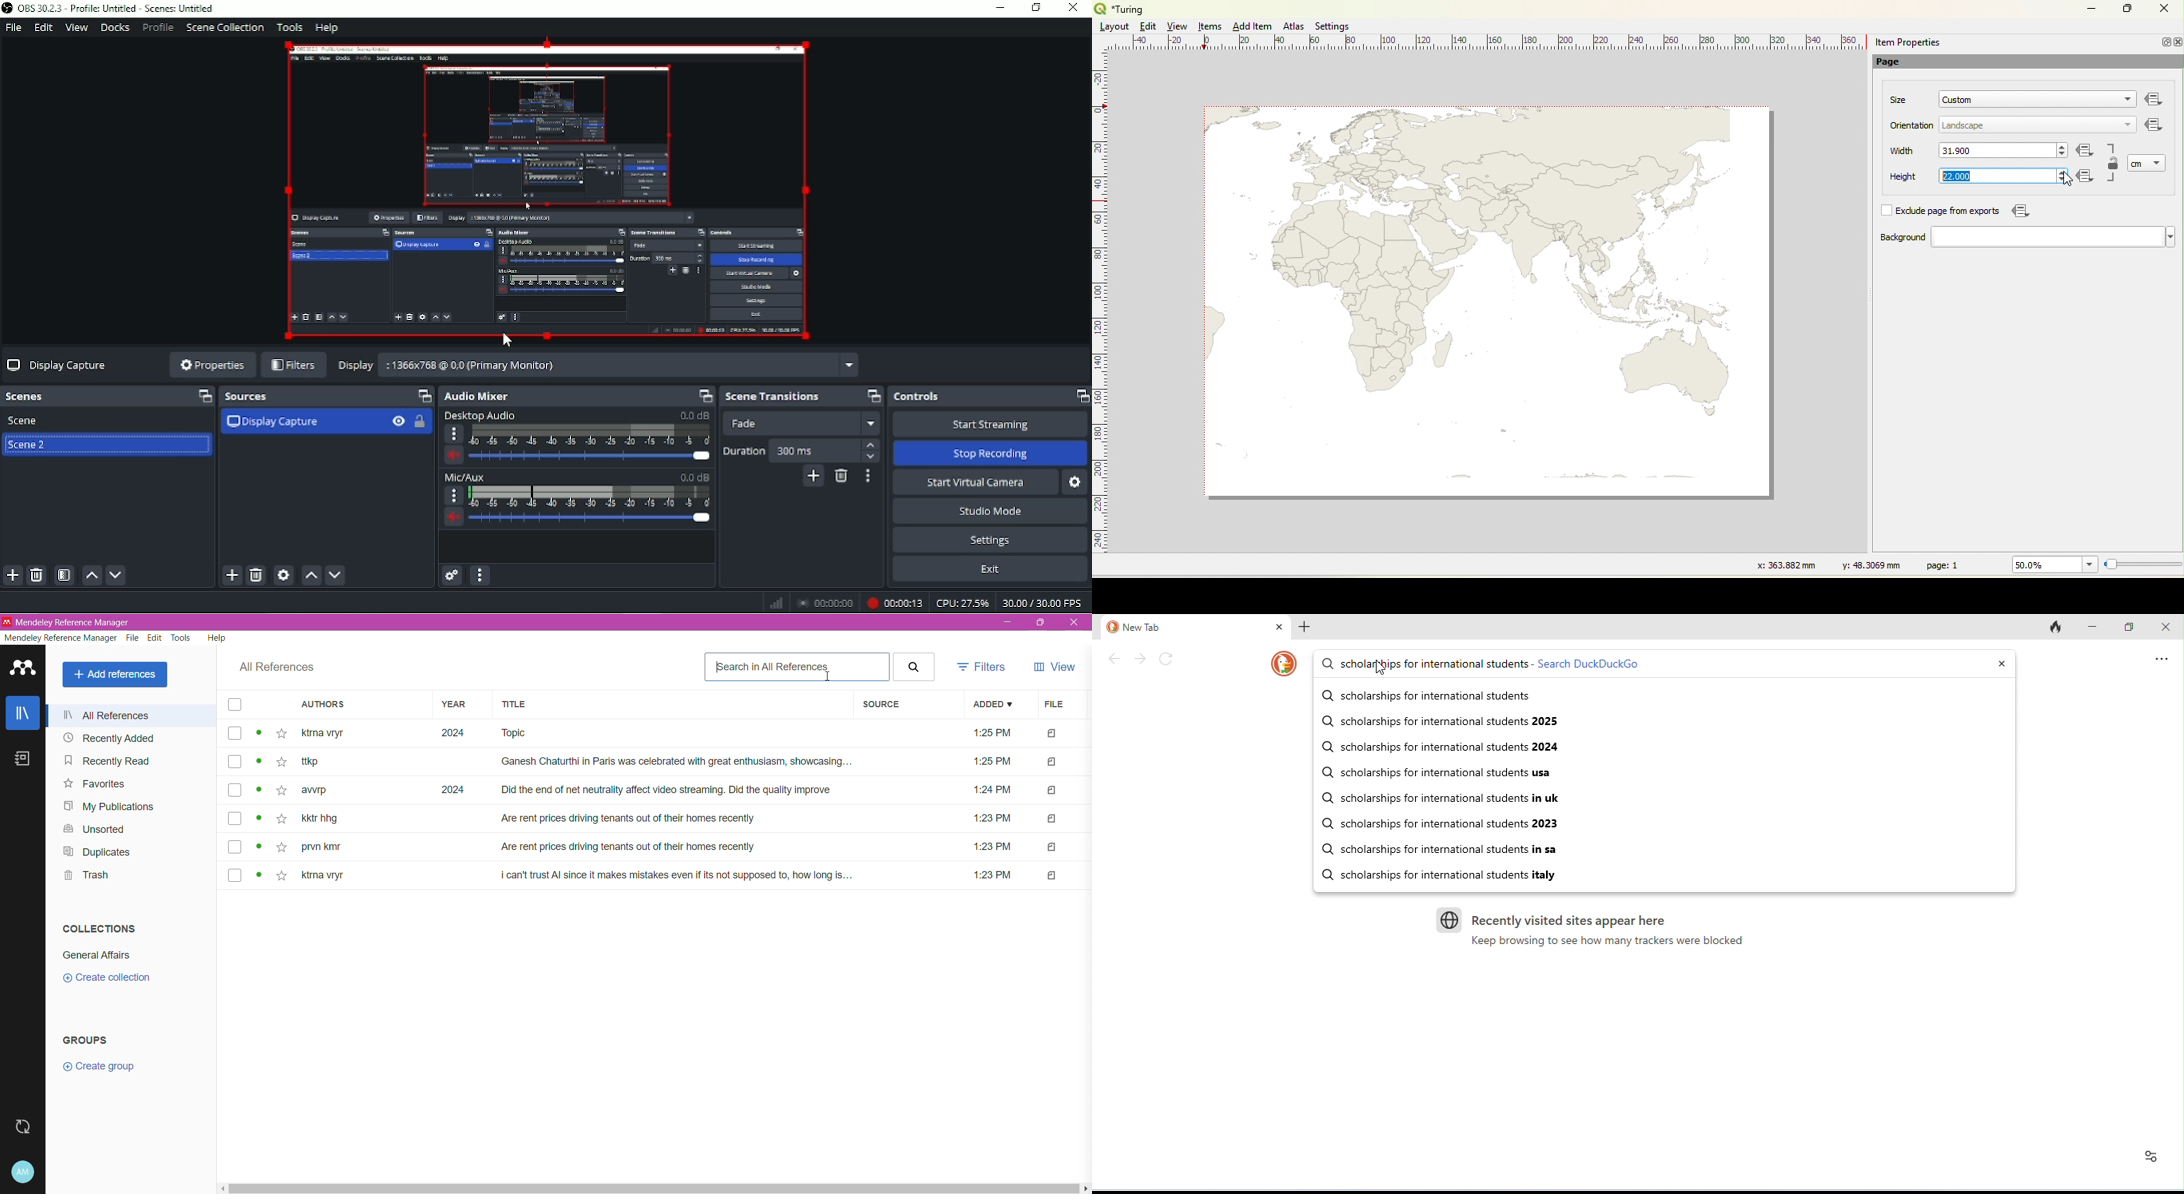 The width and height of the screenshot is (2184, 1204). What do you see at coordinates (874, 394) in the screenshot?
I see `Maximize` at bounding box center [874, 394].